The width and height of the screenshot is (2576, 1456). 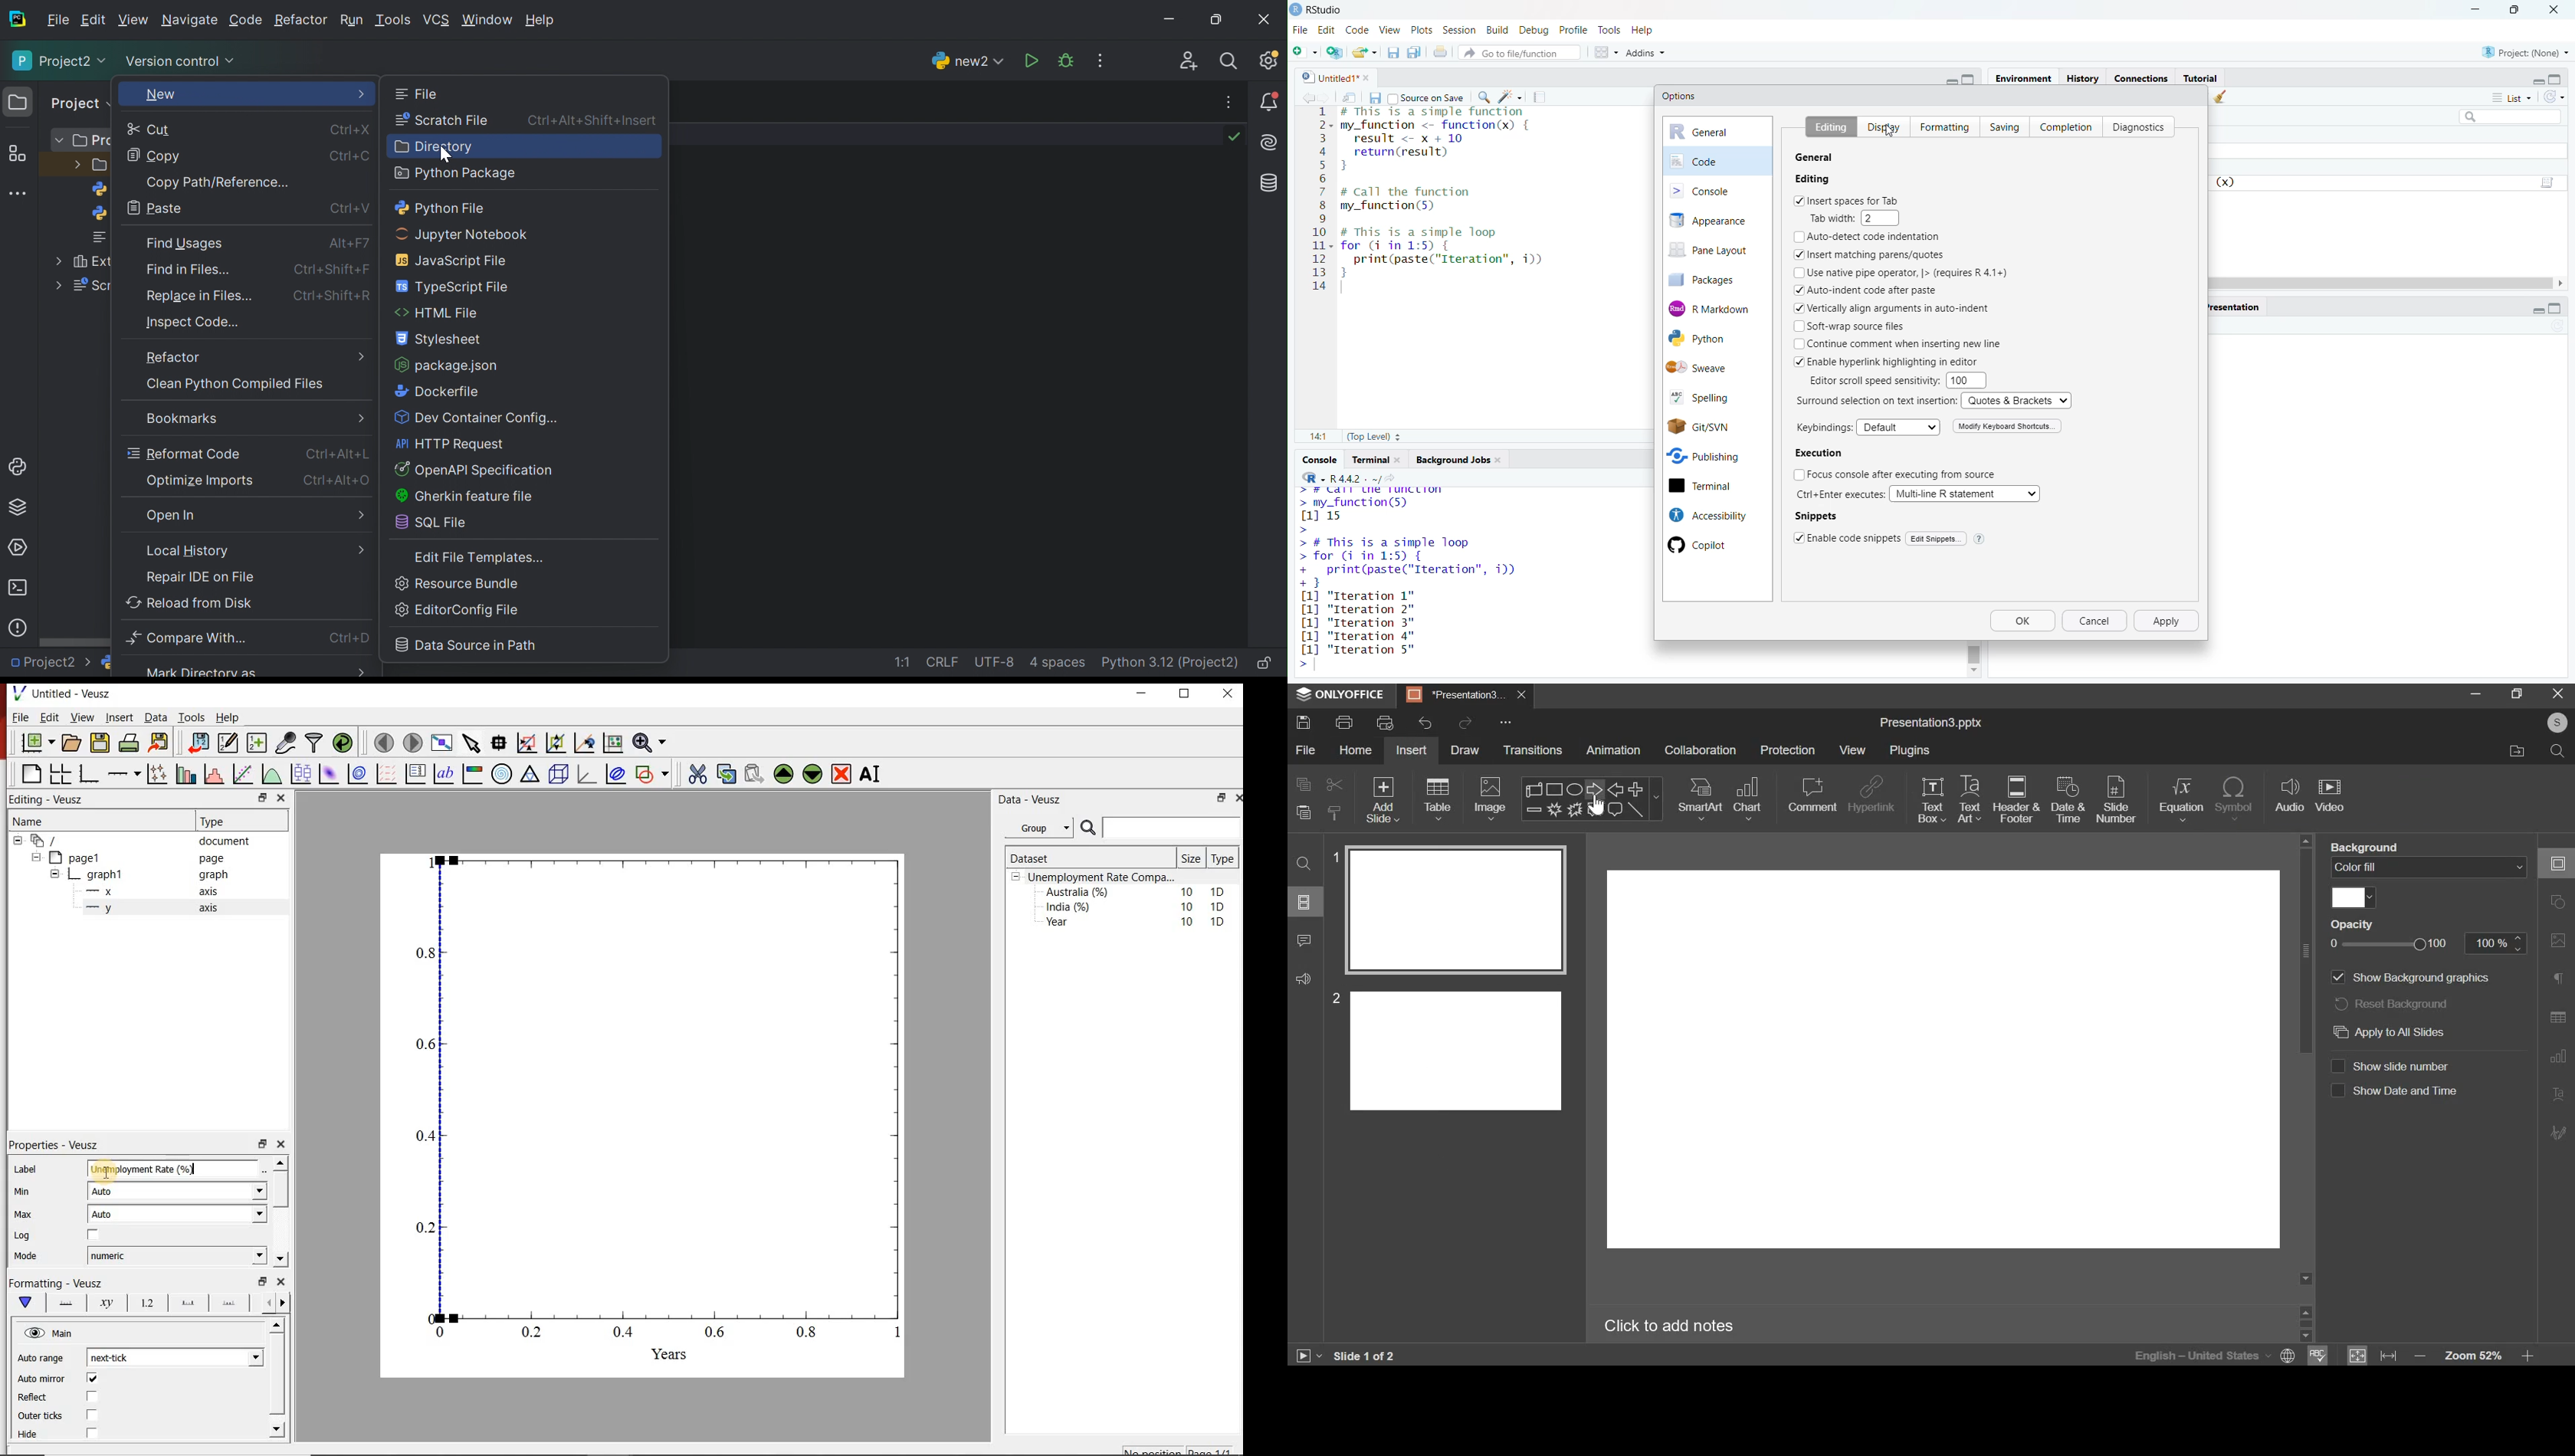 I want to click on Diagnostics, so click(x=2139, y=128).